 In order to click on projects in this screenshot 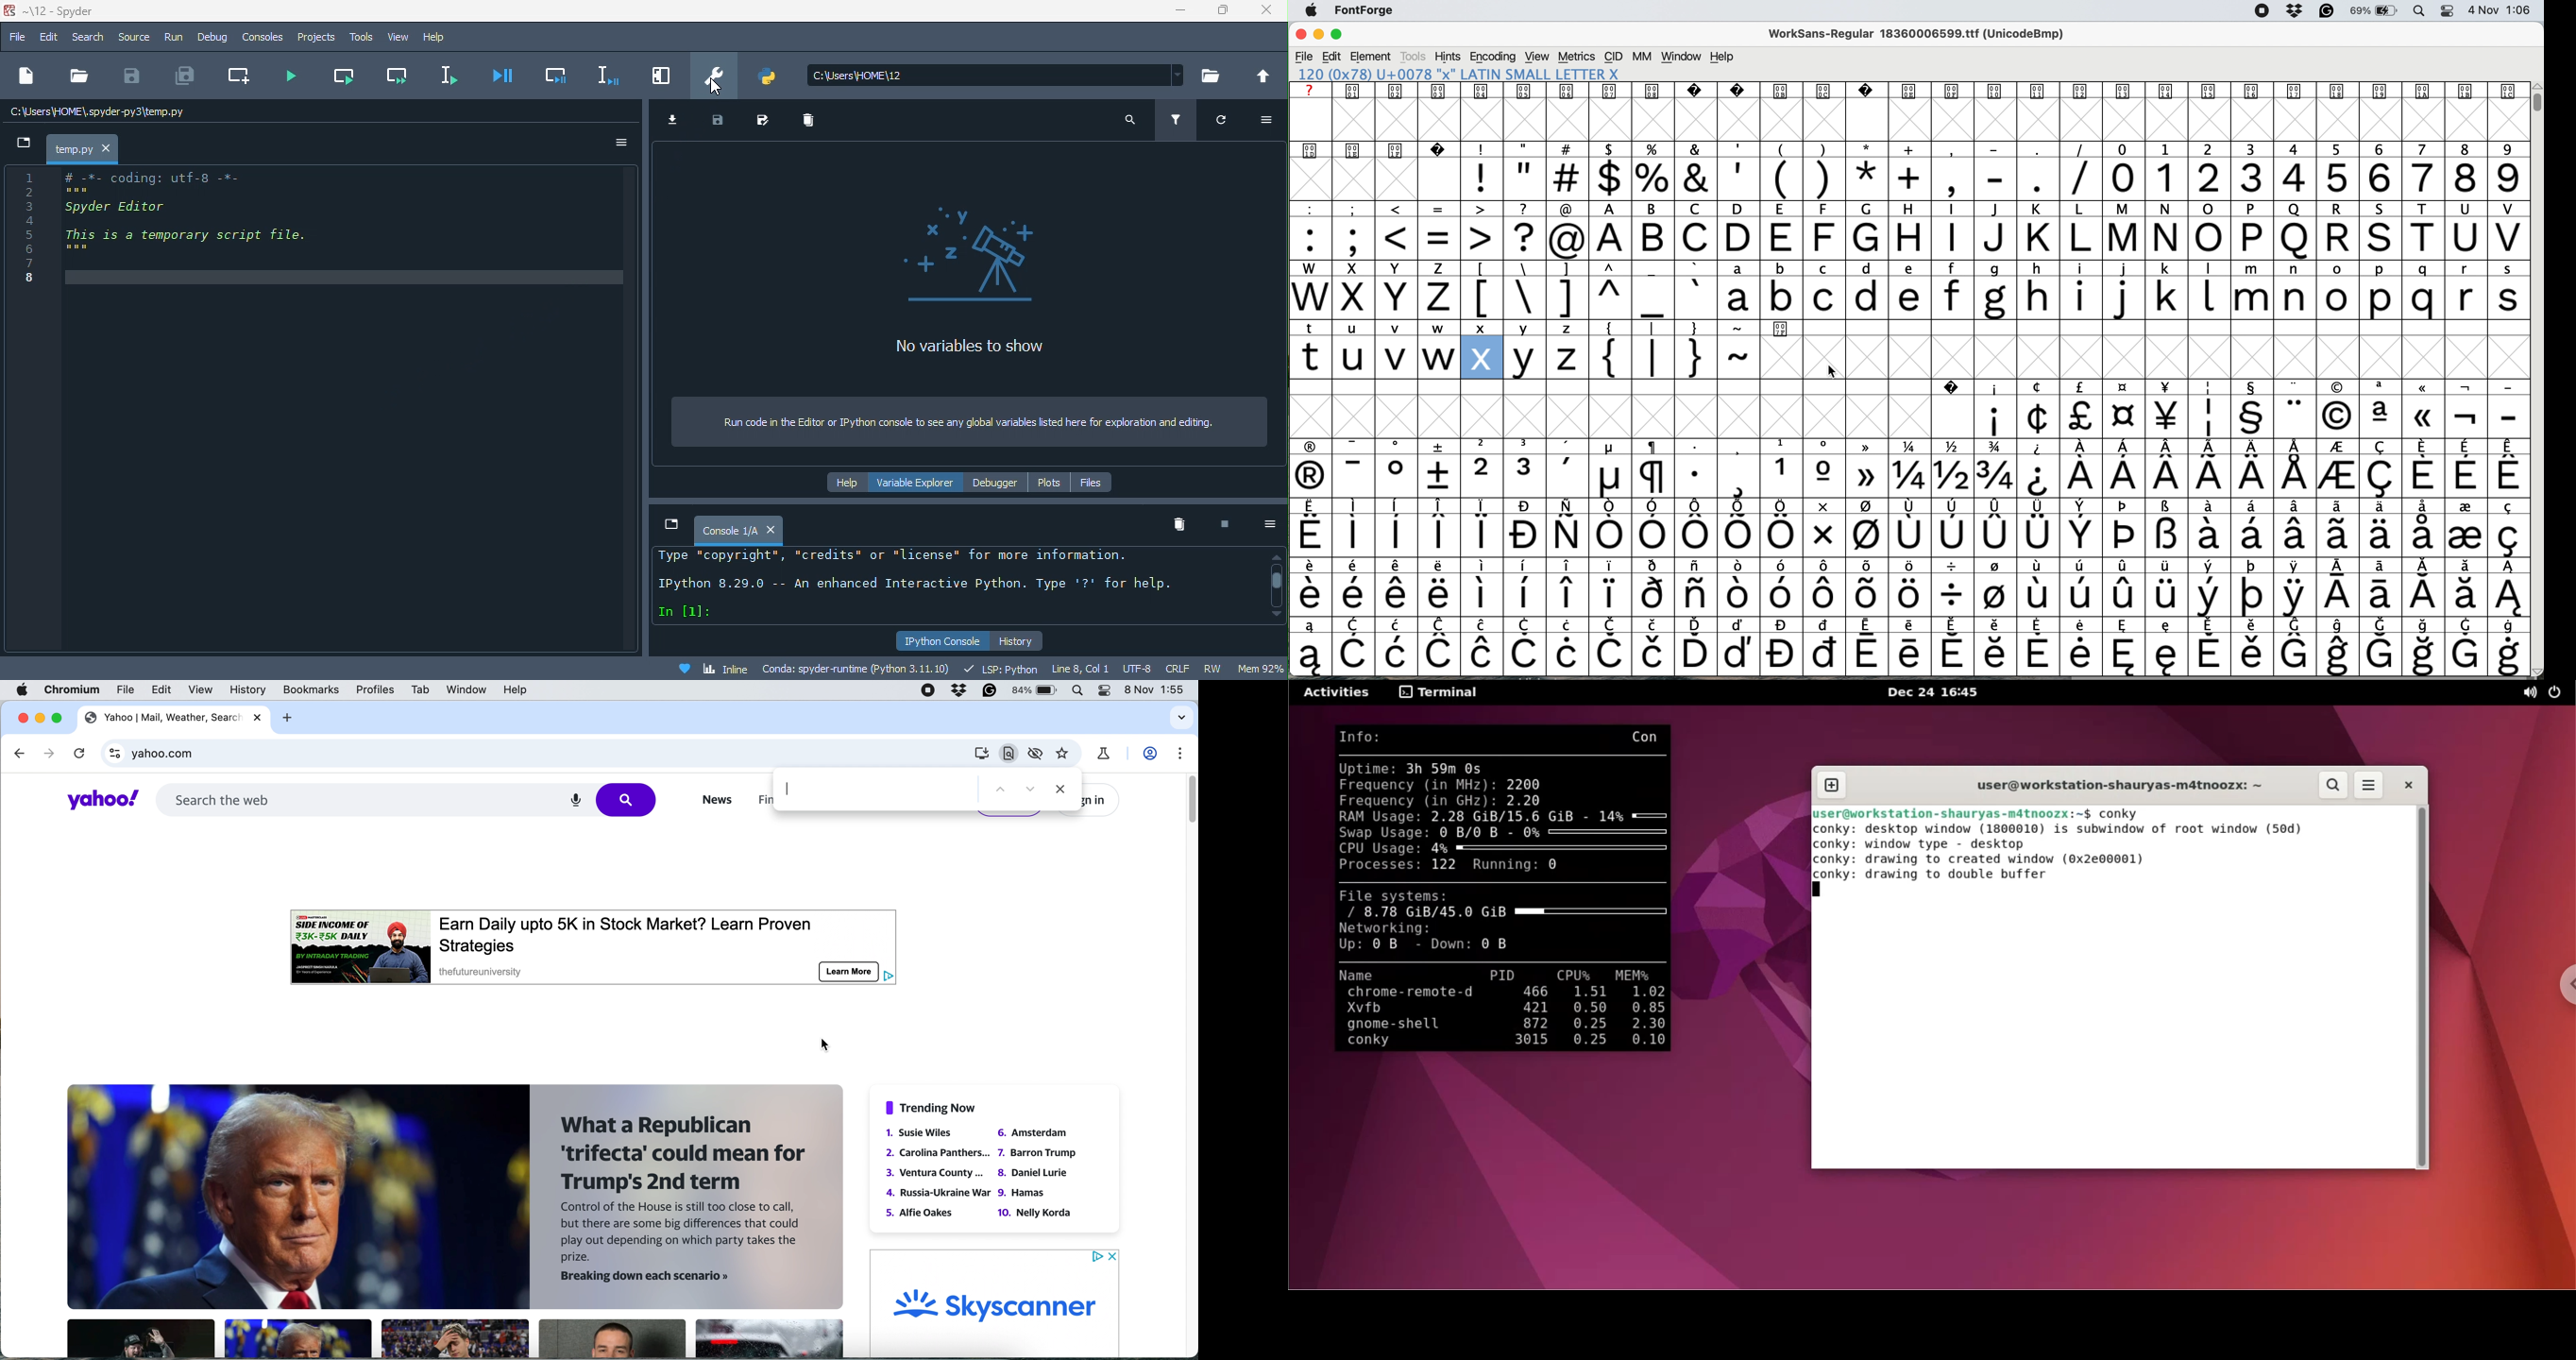, I will do `click(316, 37)`.